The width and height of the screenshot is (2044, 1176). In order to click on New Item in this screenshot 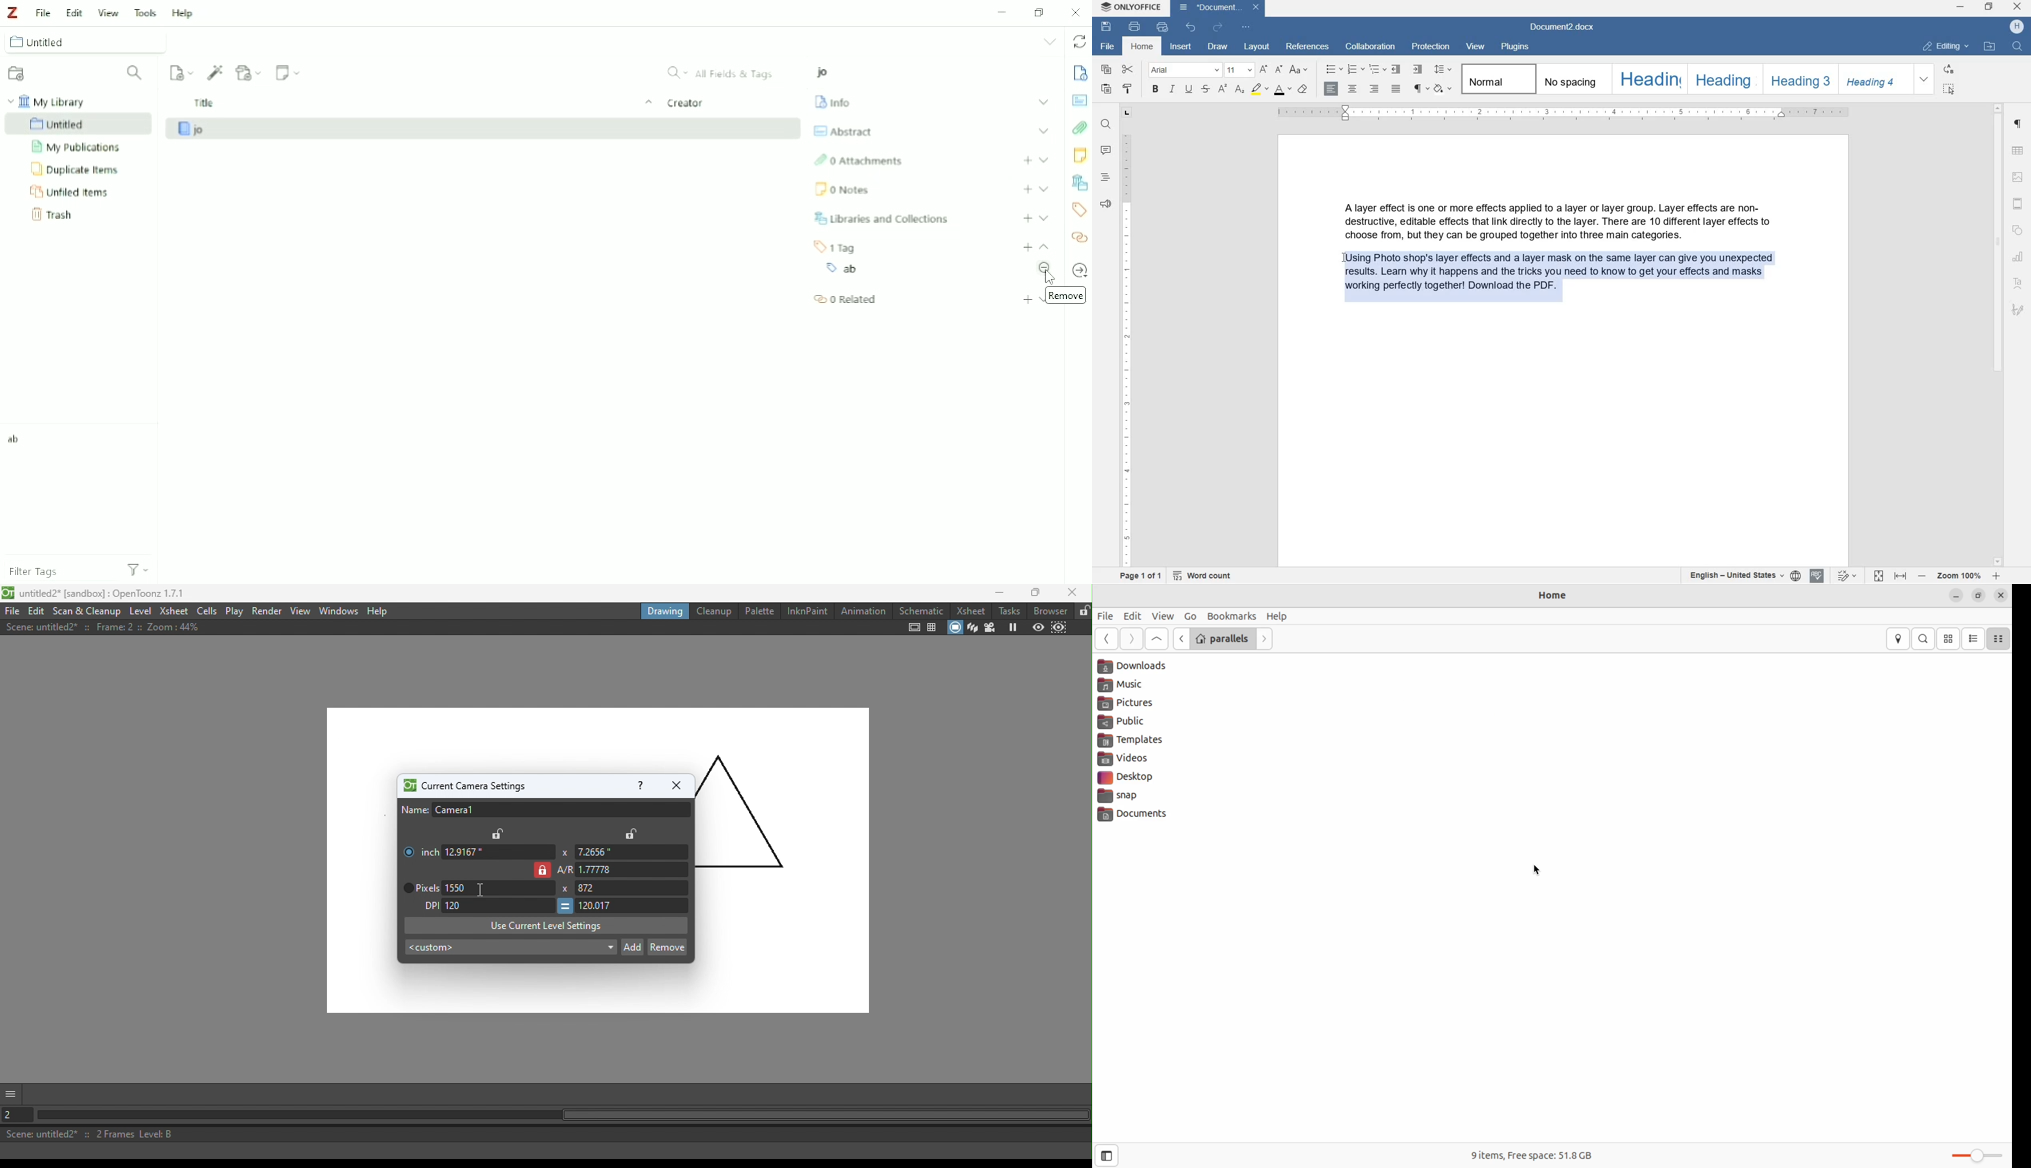, I will do `click(183, 73)`.